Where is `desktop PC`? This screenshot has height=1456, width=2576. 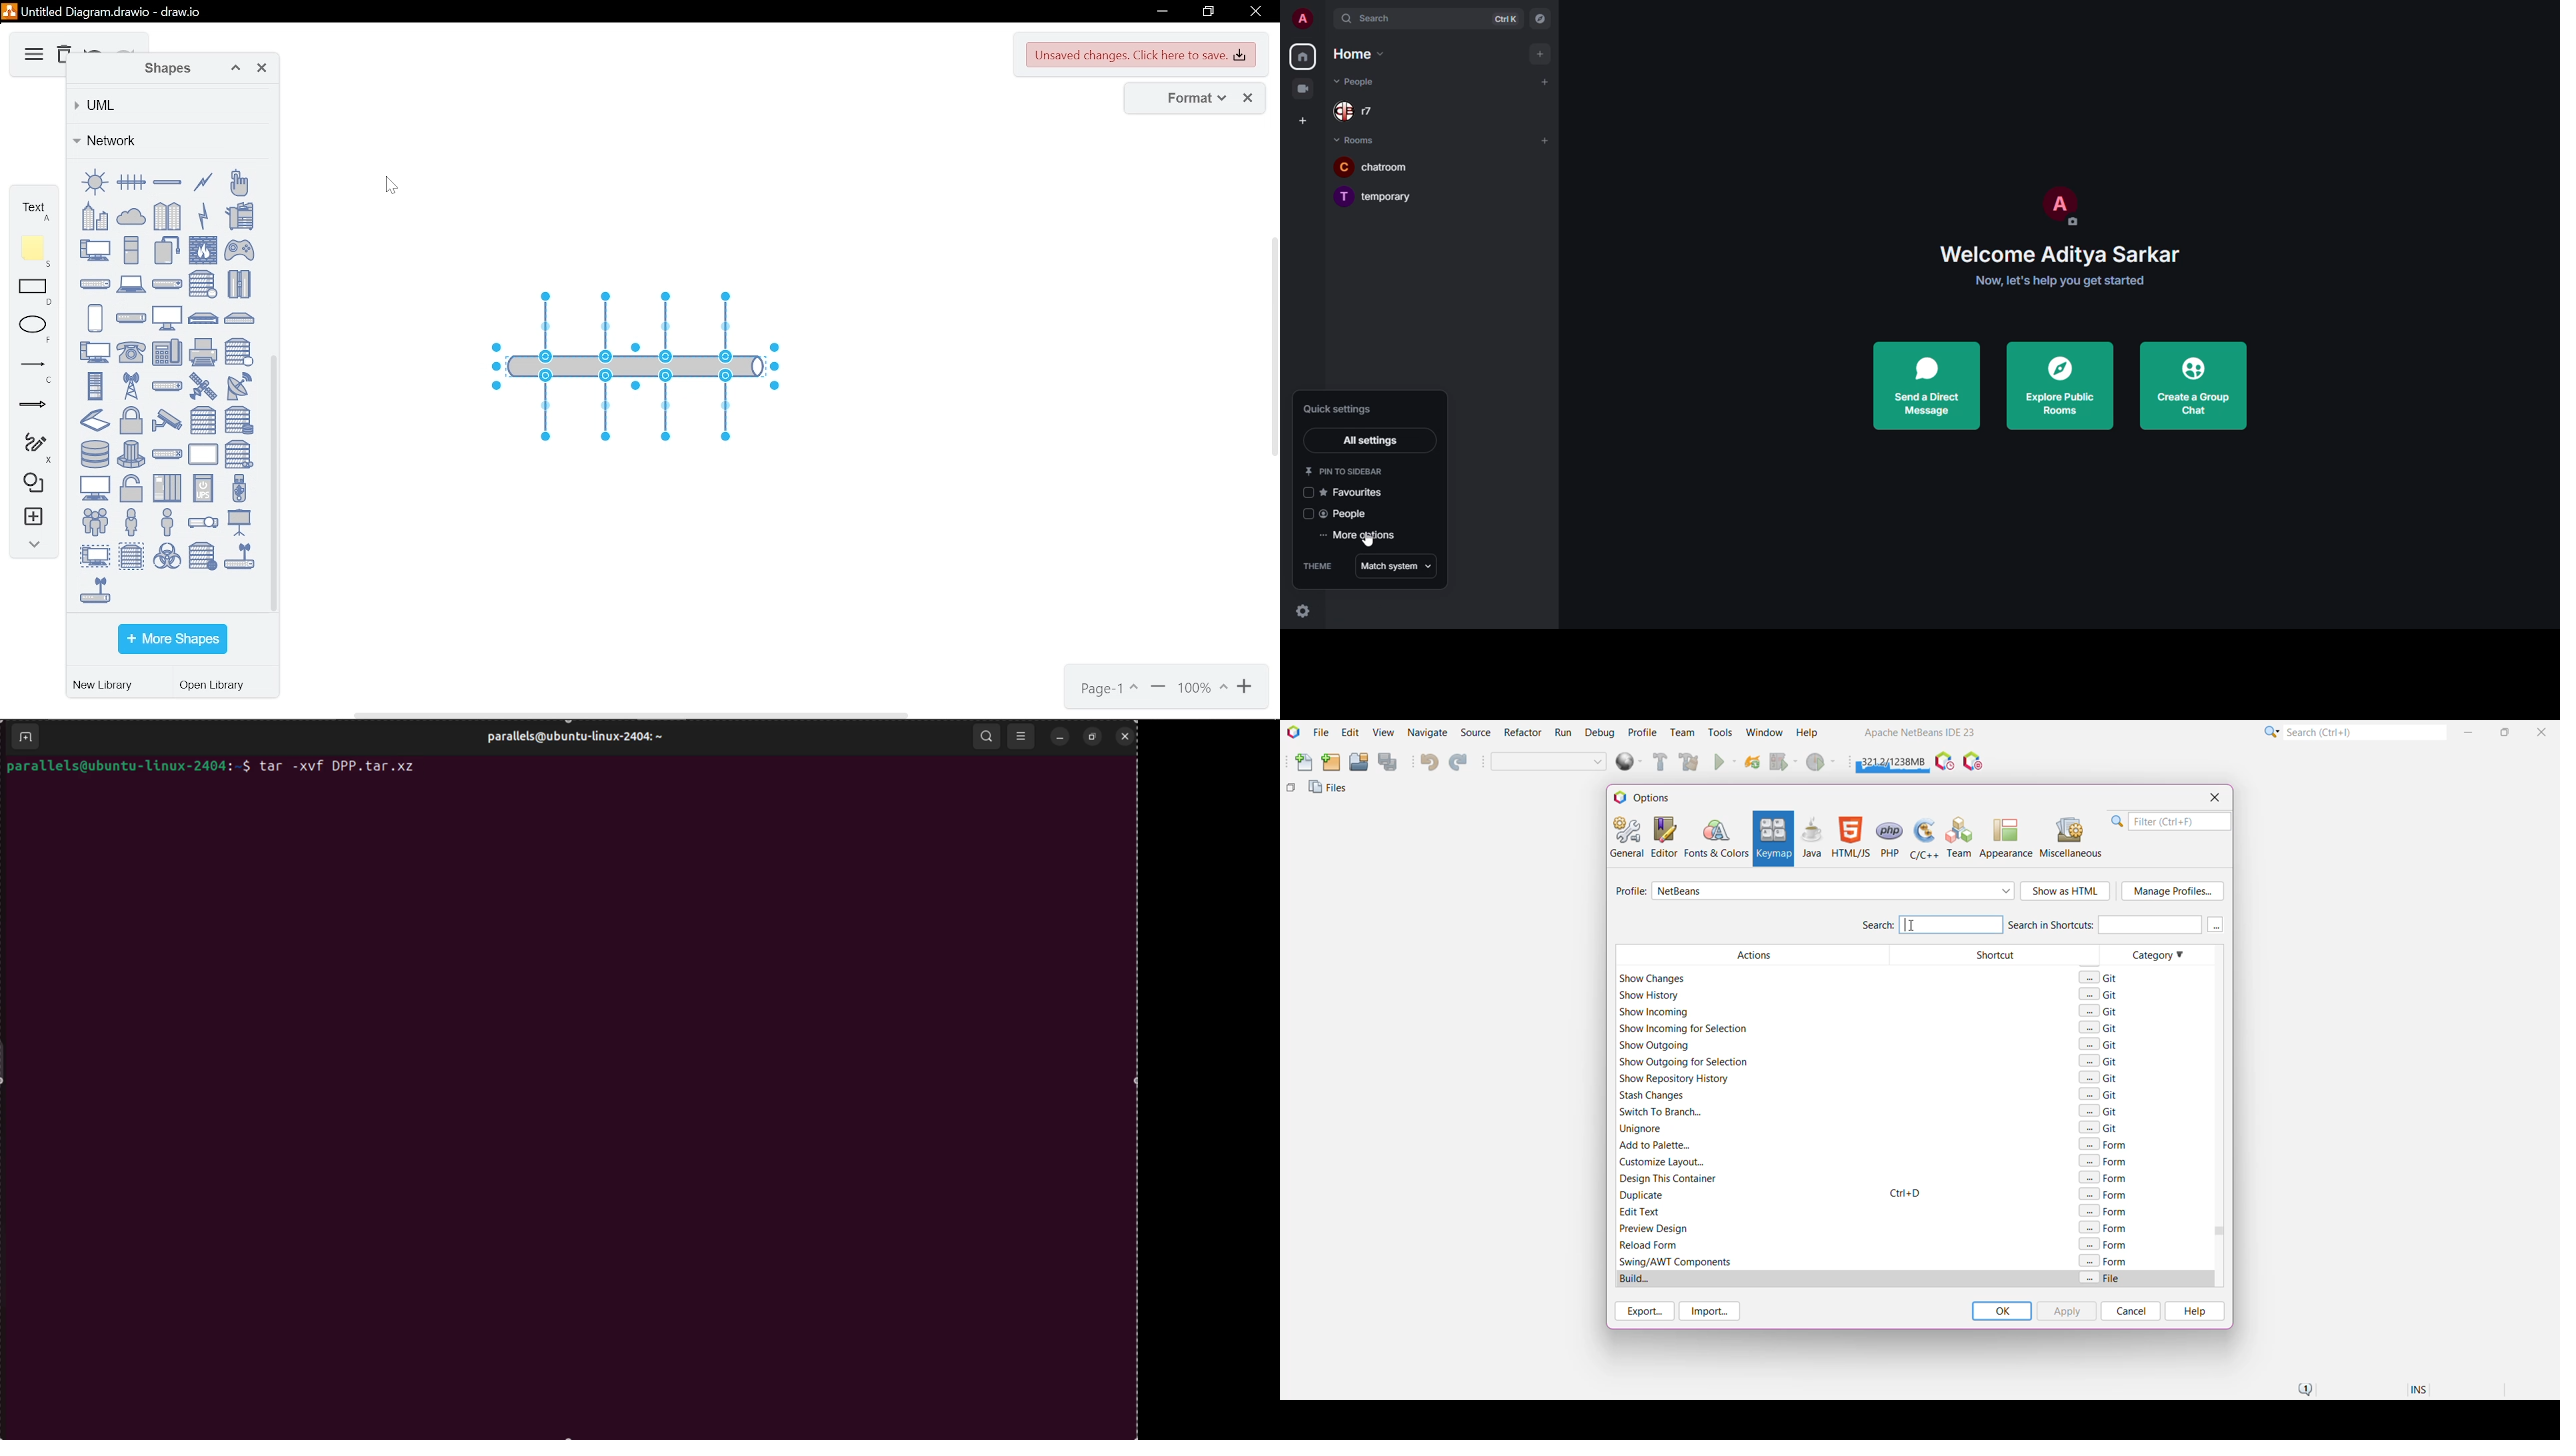 desktop PC is located at coordinates (131, 249).